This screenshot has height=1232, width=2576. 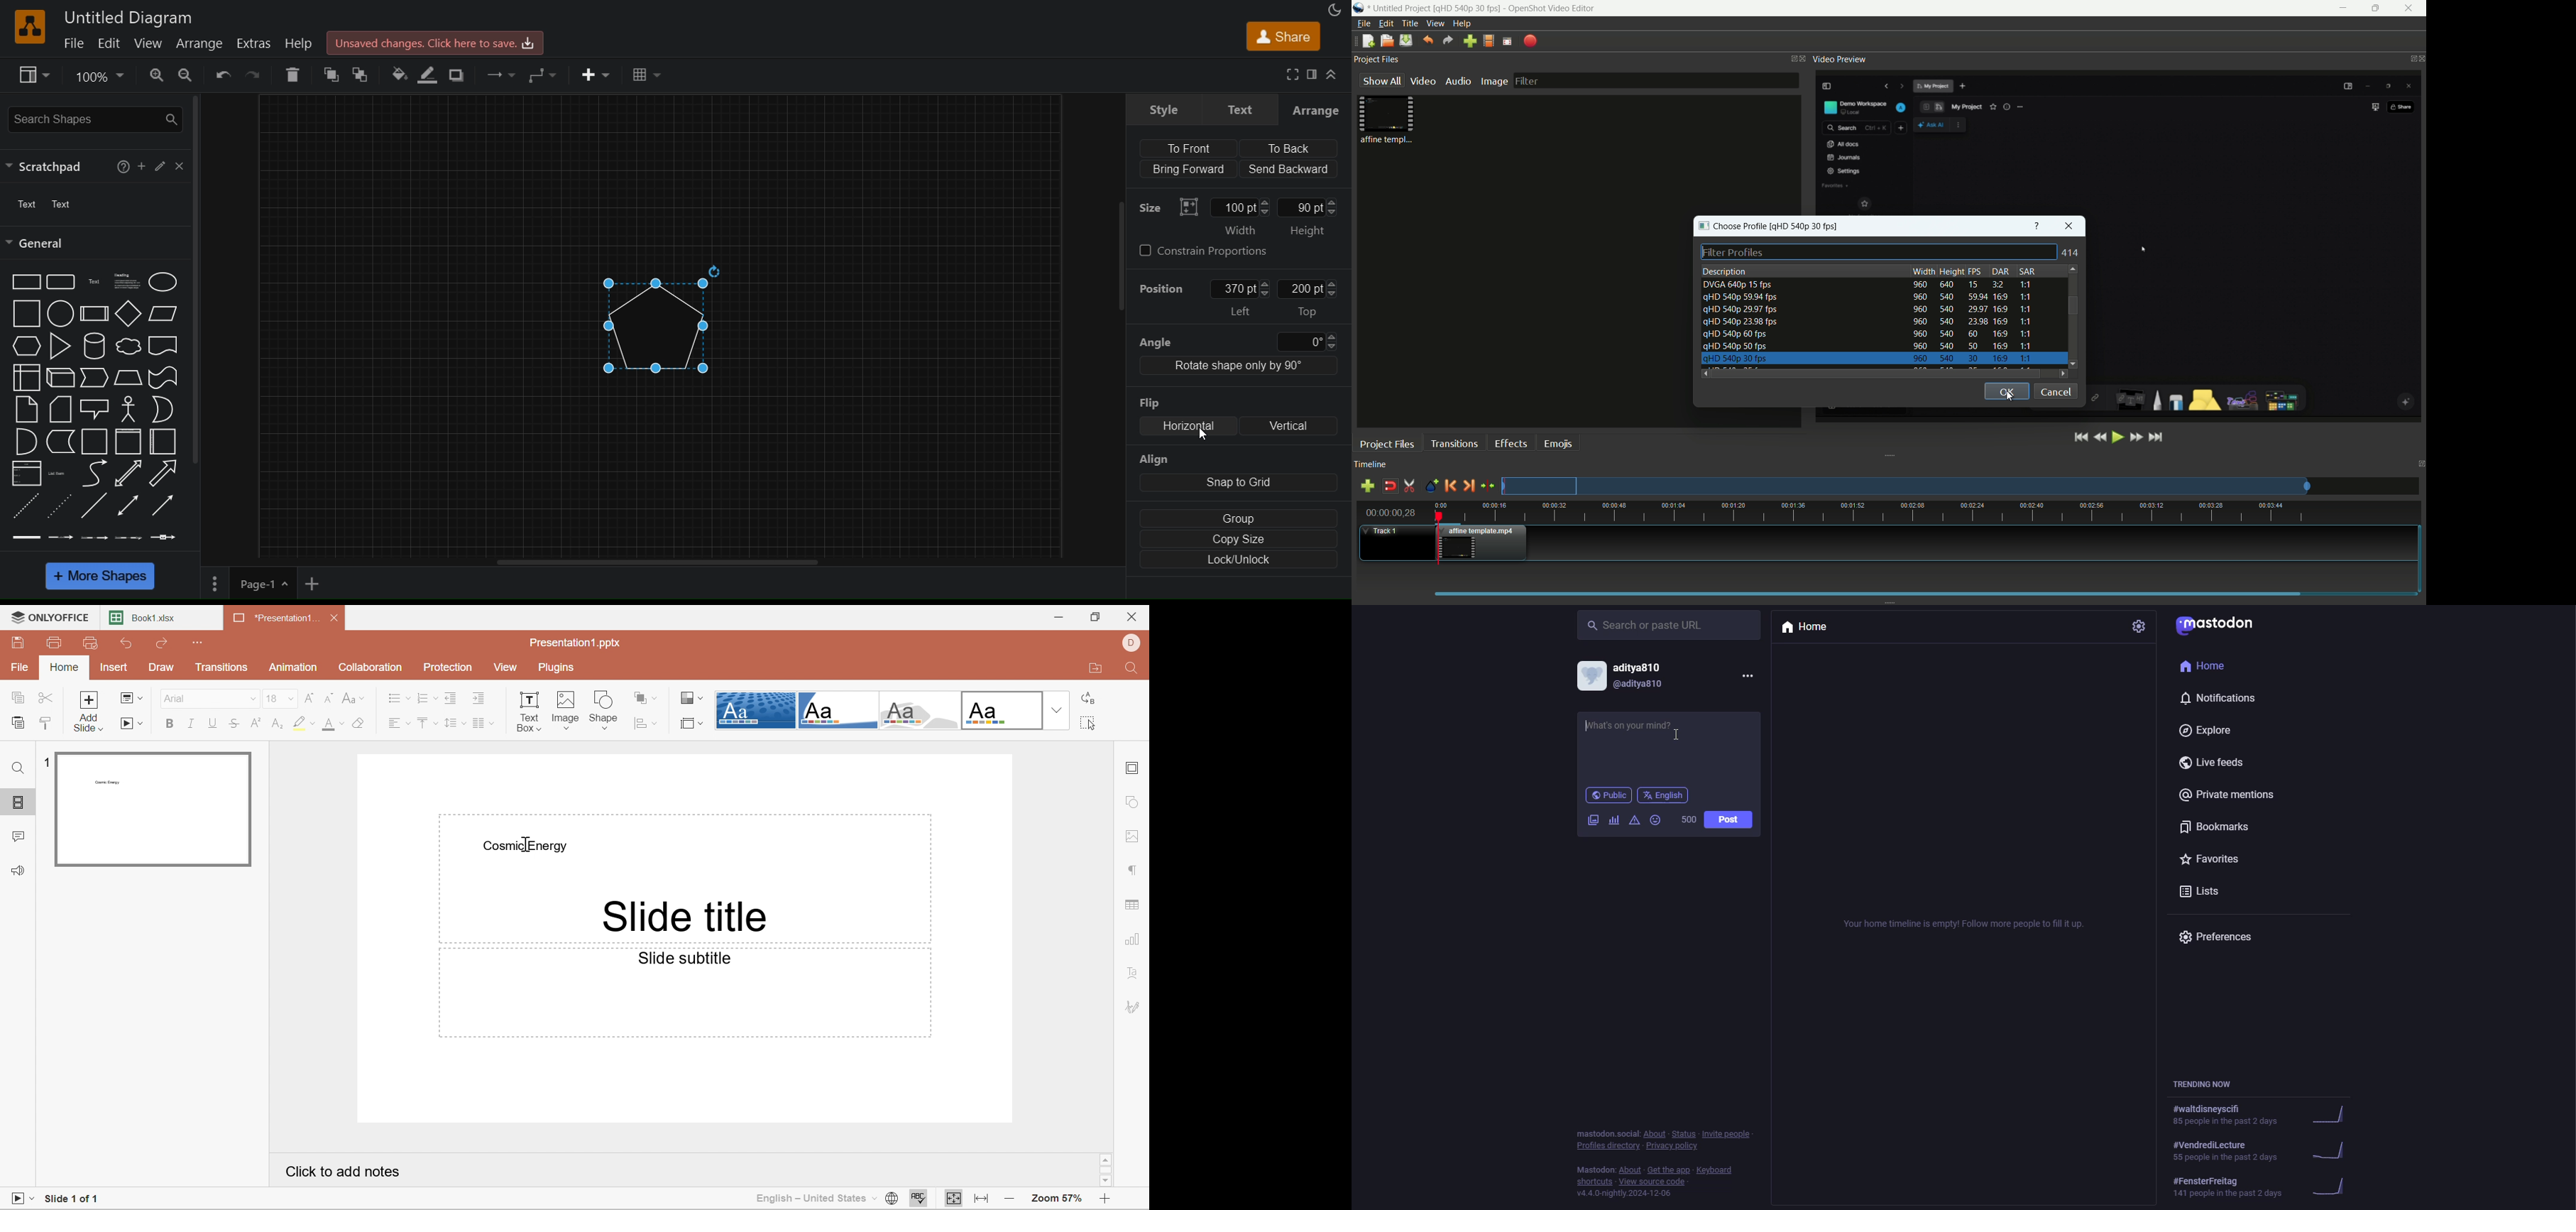 What do you see at coordinates (1924, 271) in the screenshot?
I see `width` at bounding box center [1924, 271].